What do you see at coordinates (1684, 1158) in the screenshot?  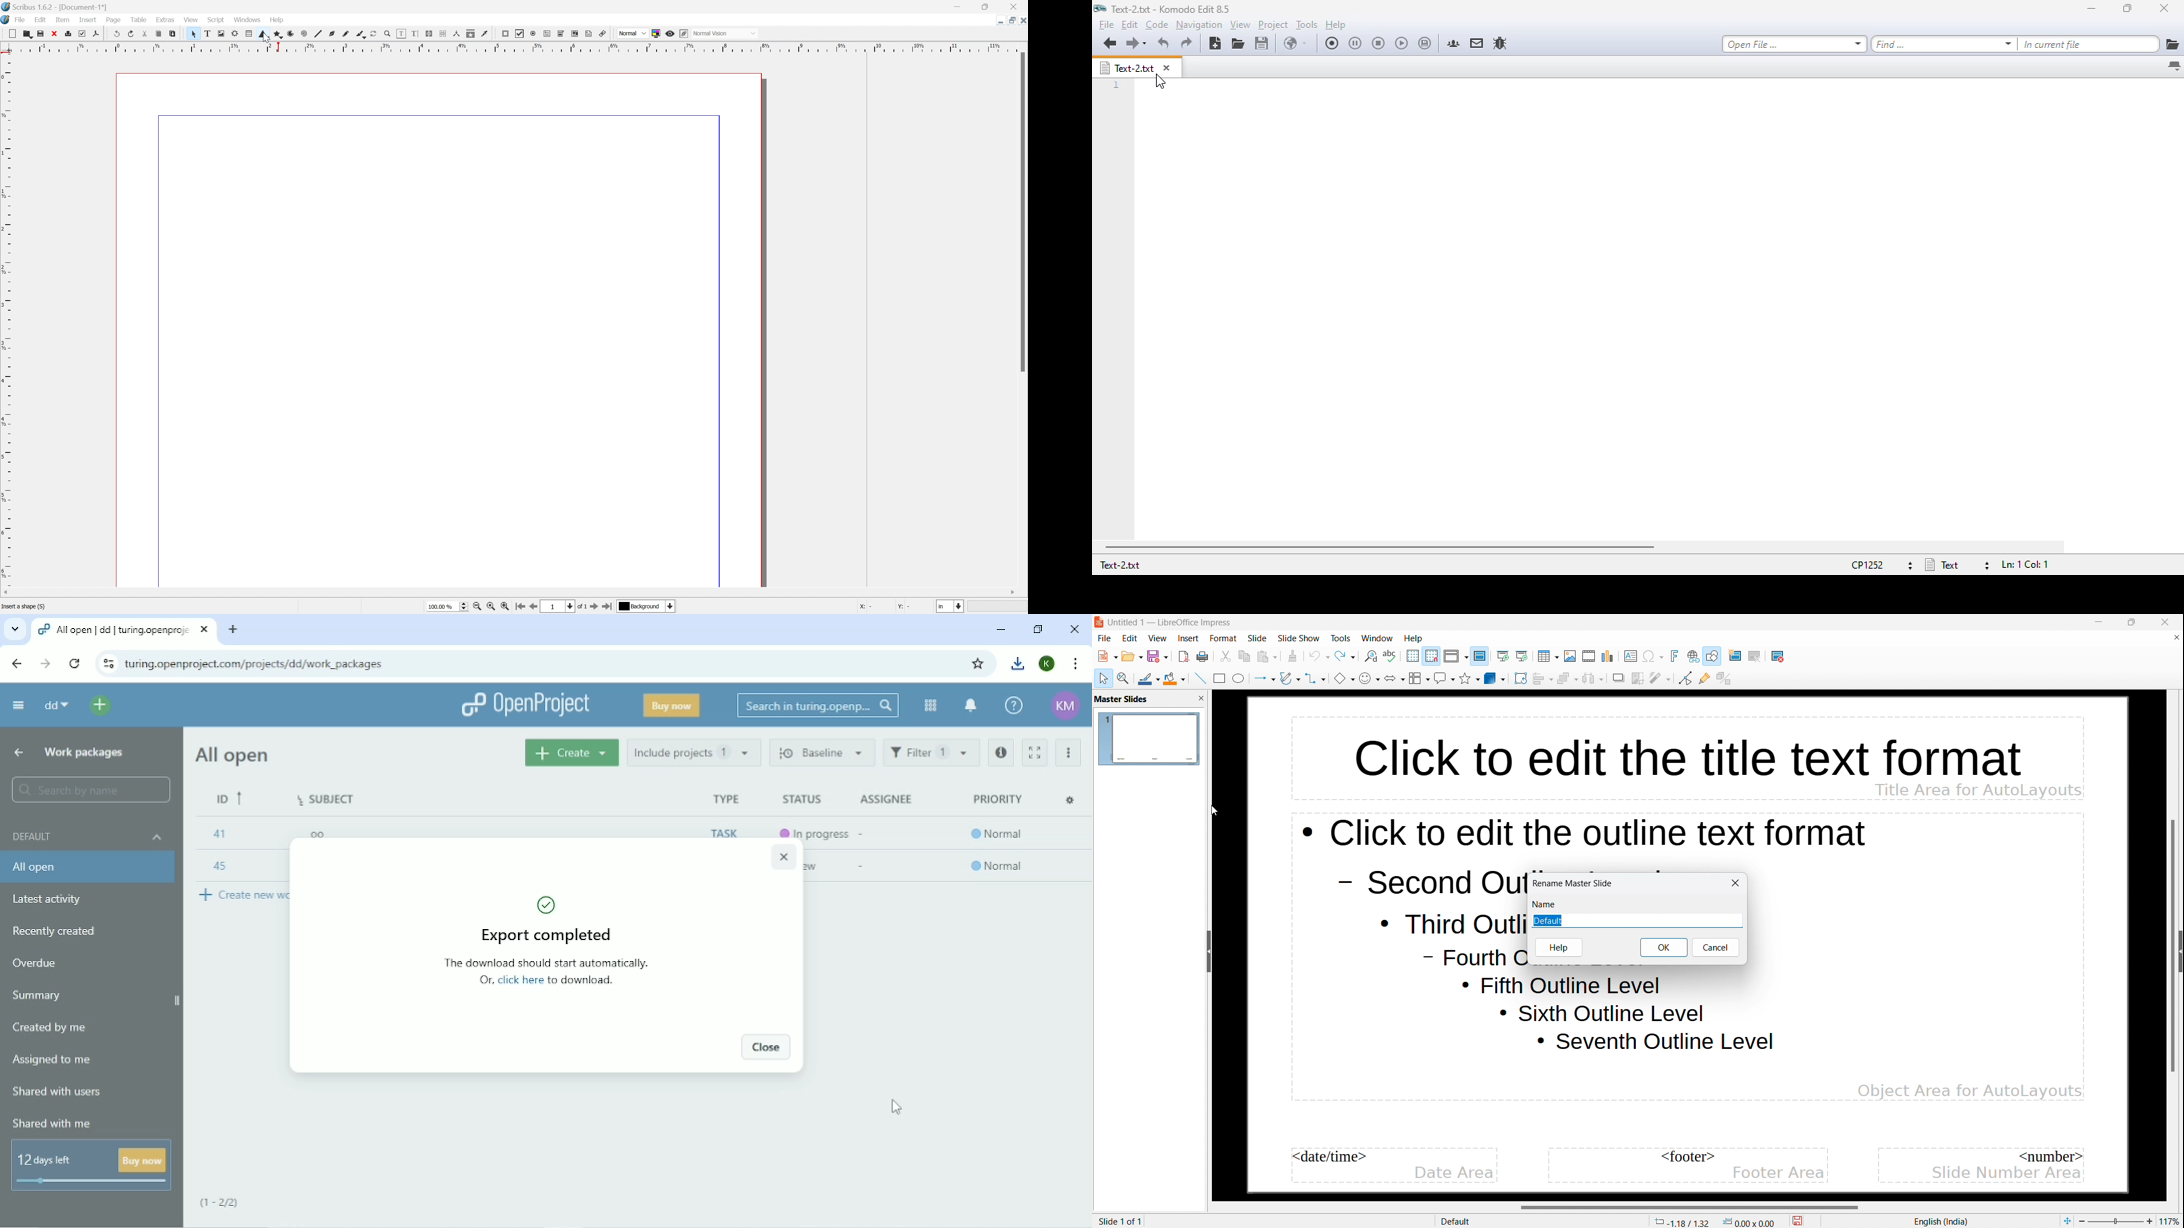 I see `<footer>` at bounding box center [1684, 1158].